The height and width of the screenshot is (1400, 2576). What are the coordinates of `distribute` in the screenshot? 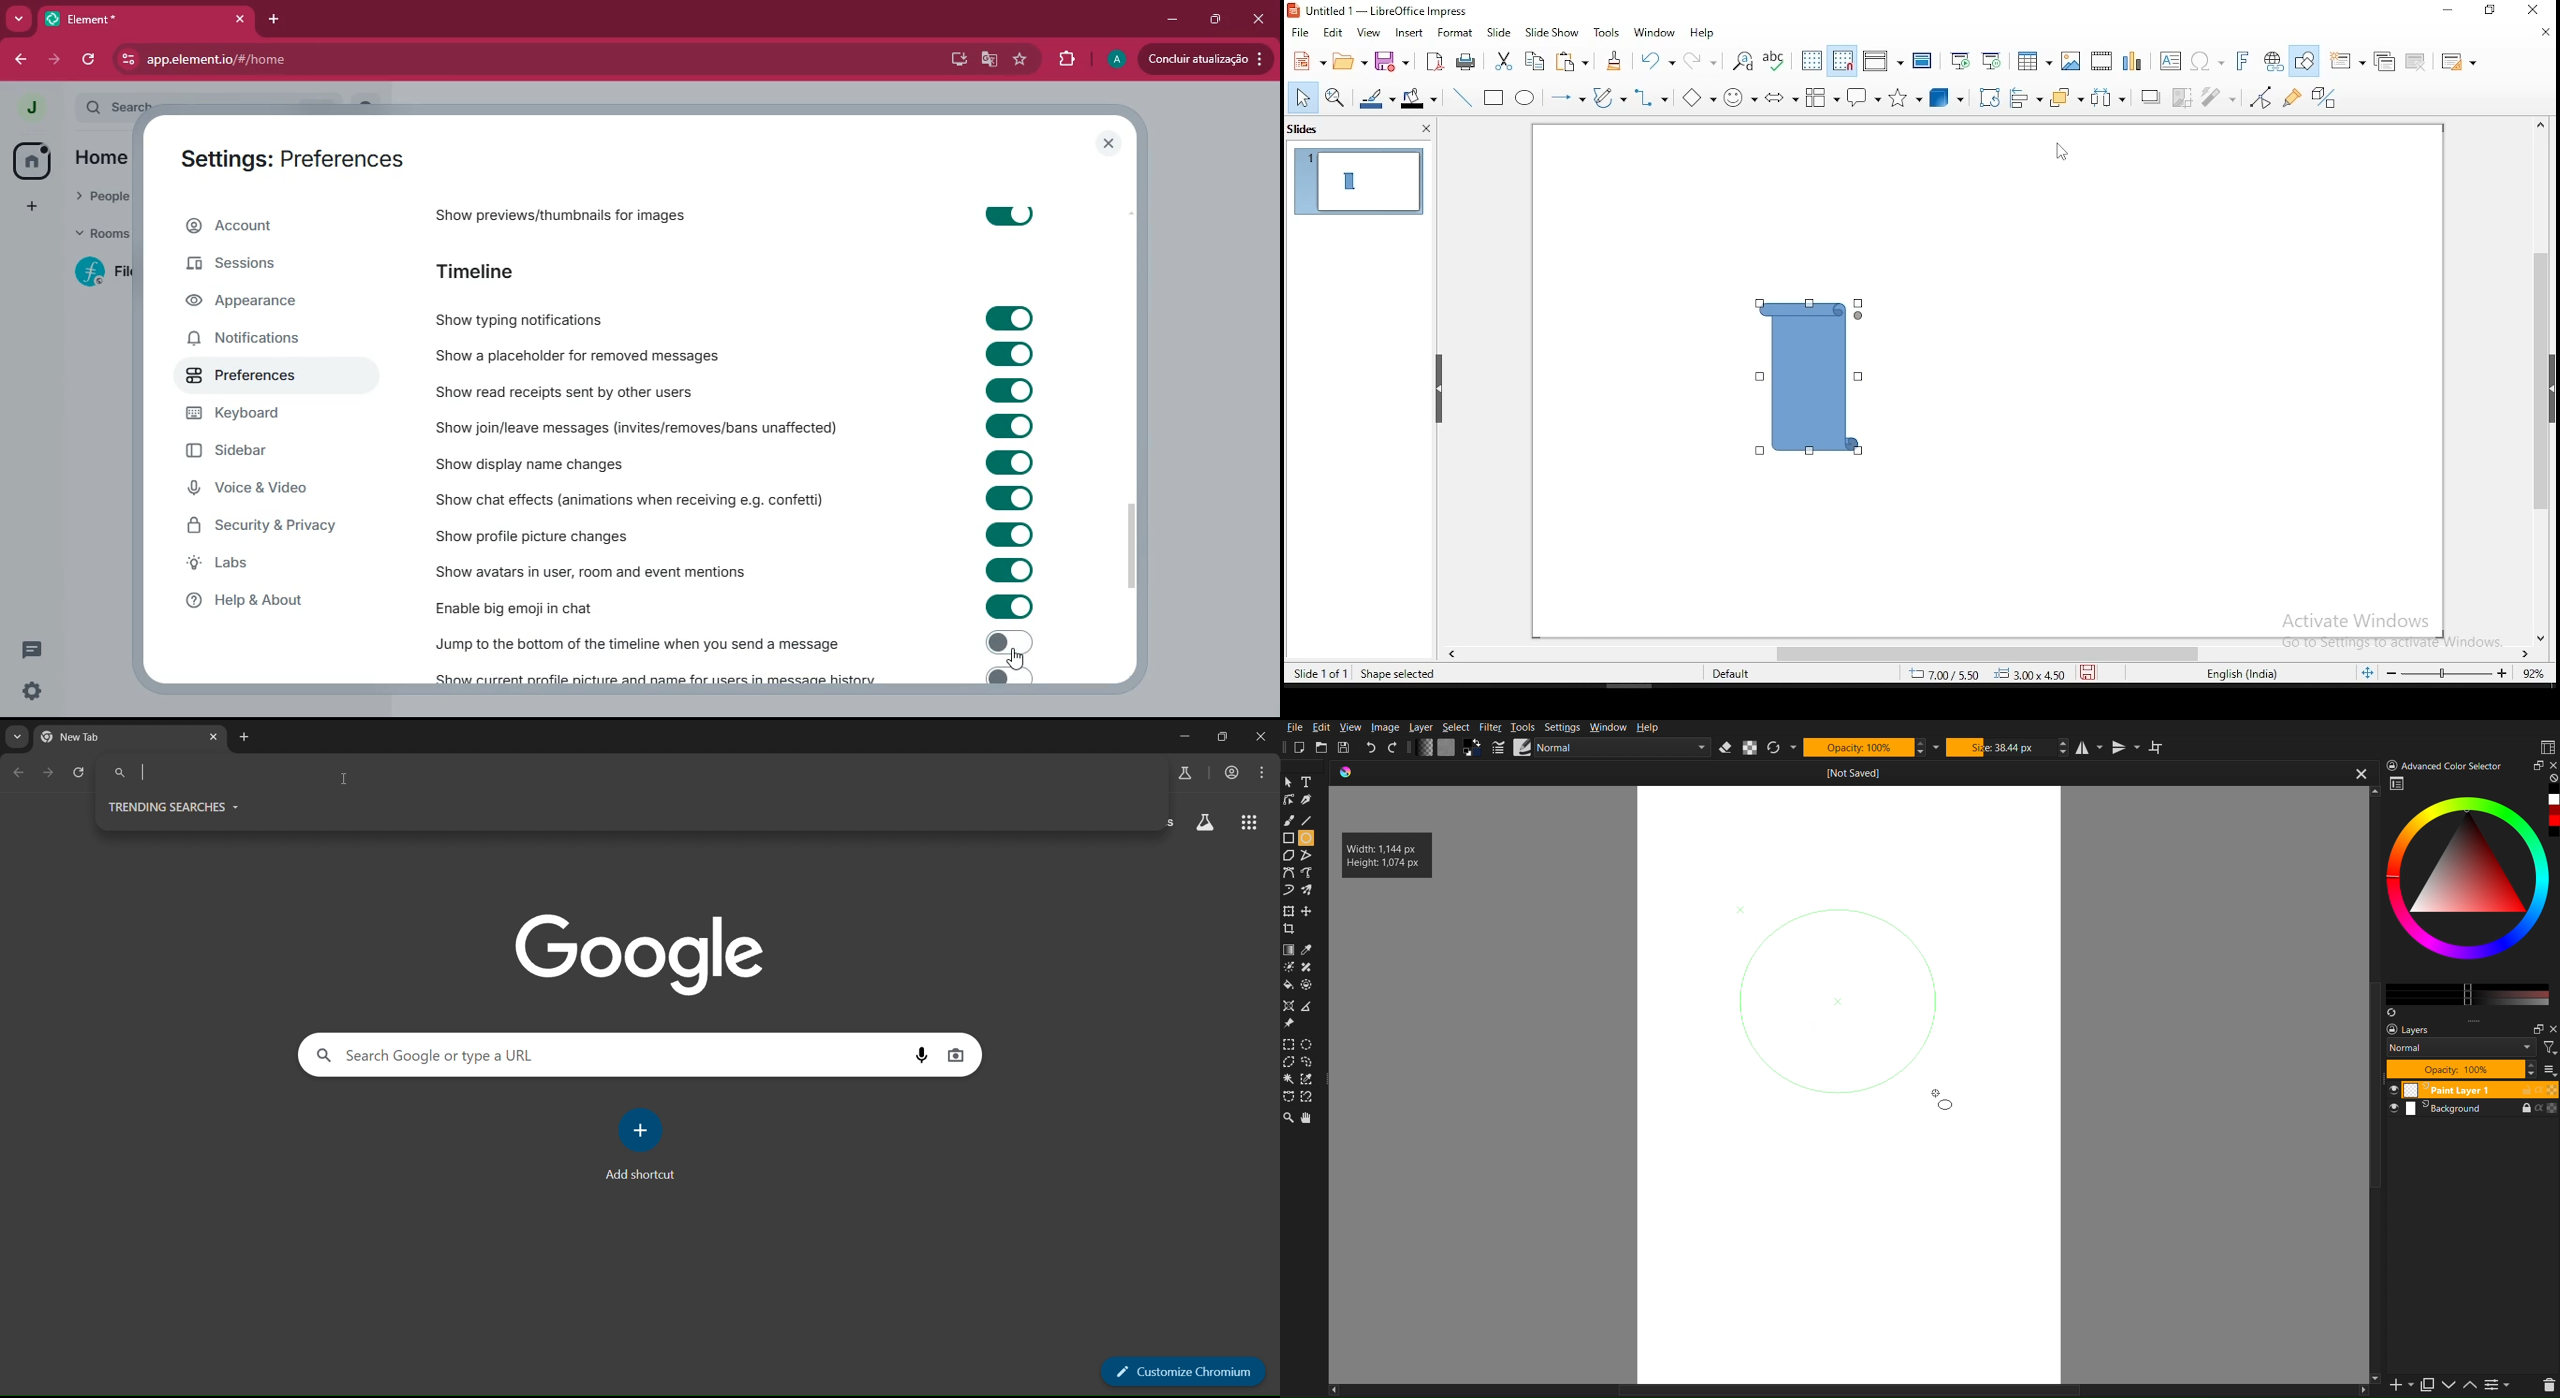 It's located at (2107, 99).